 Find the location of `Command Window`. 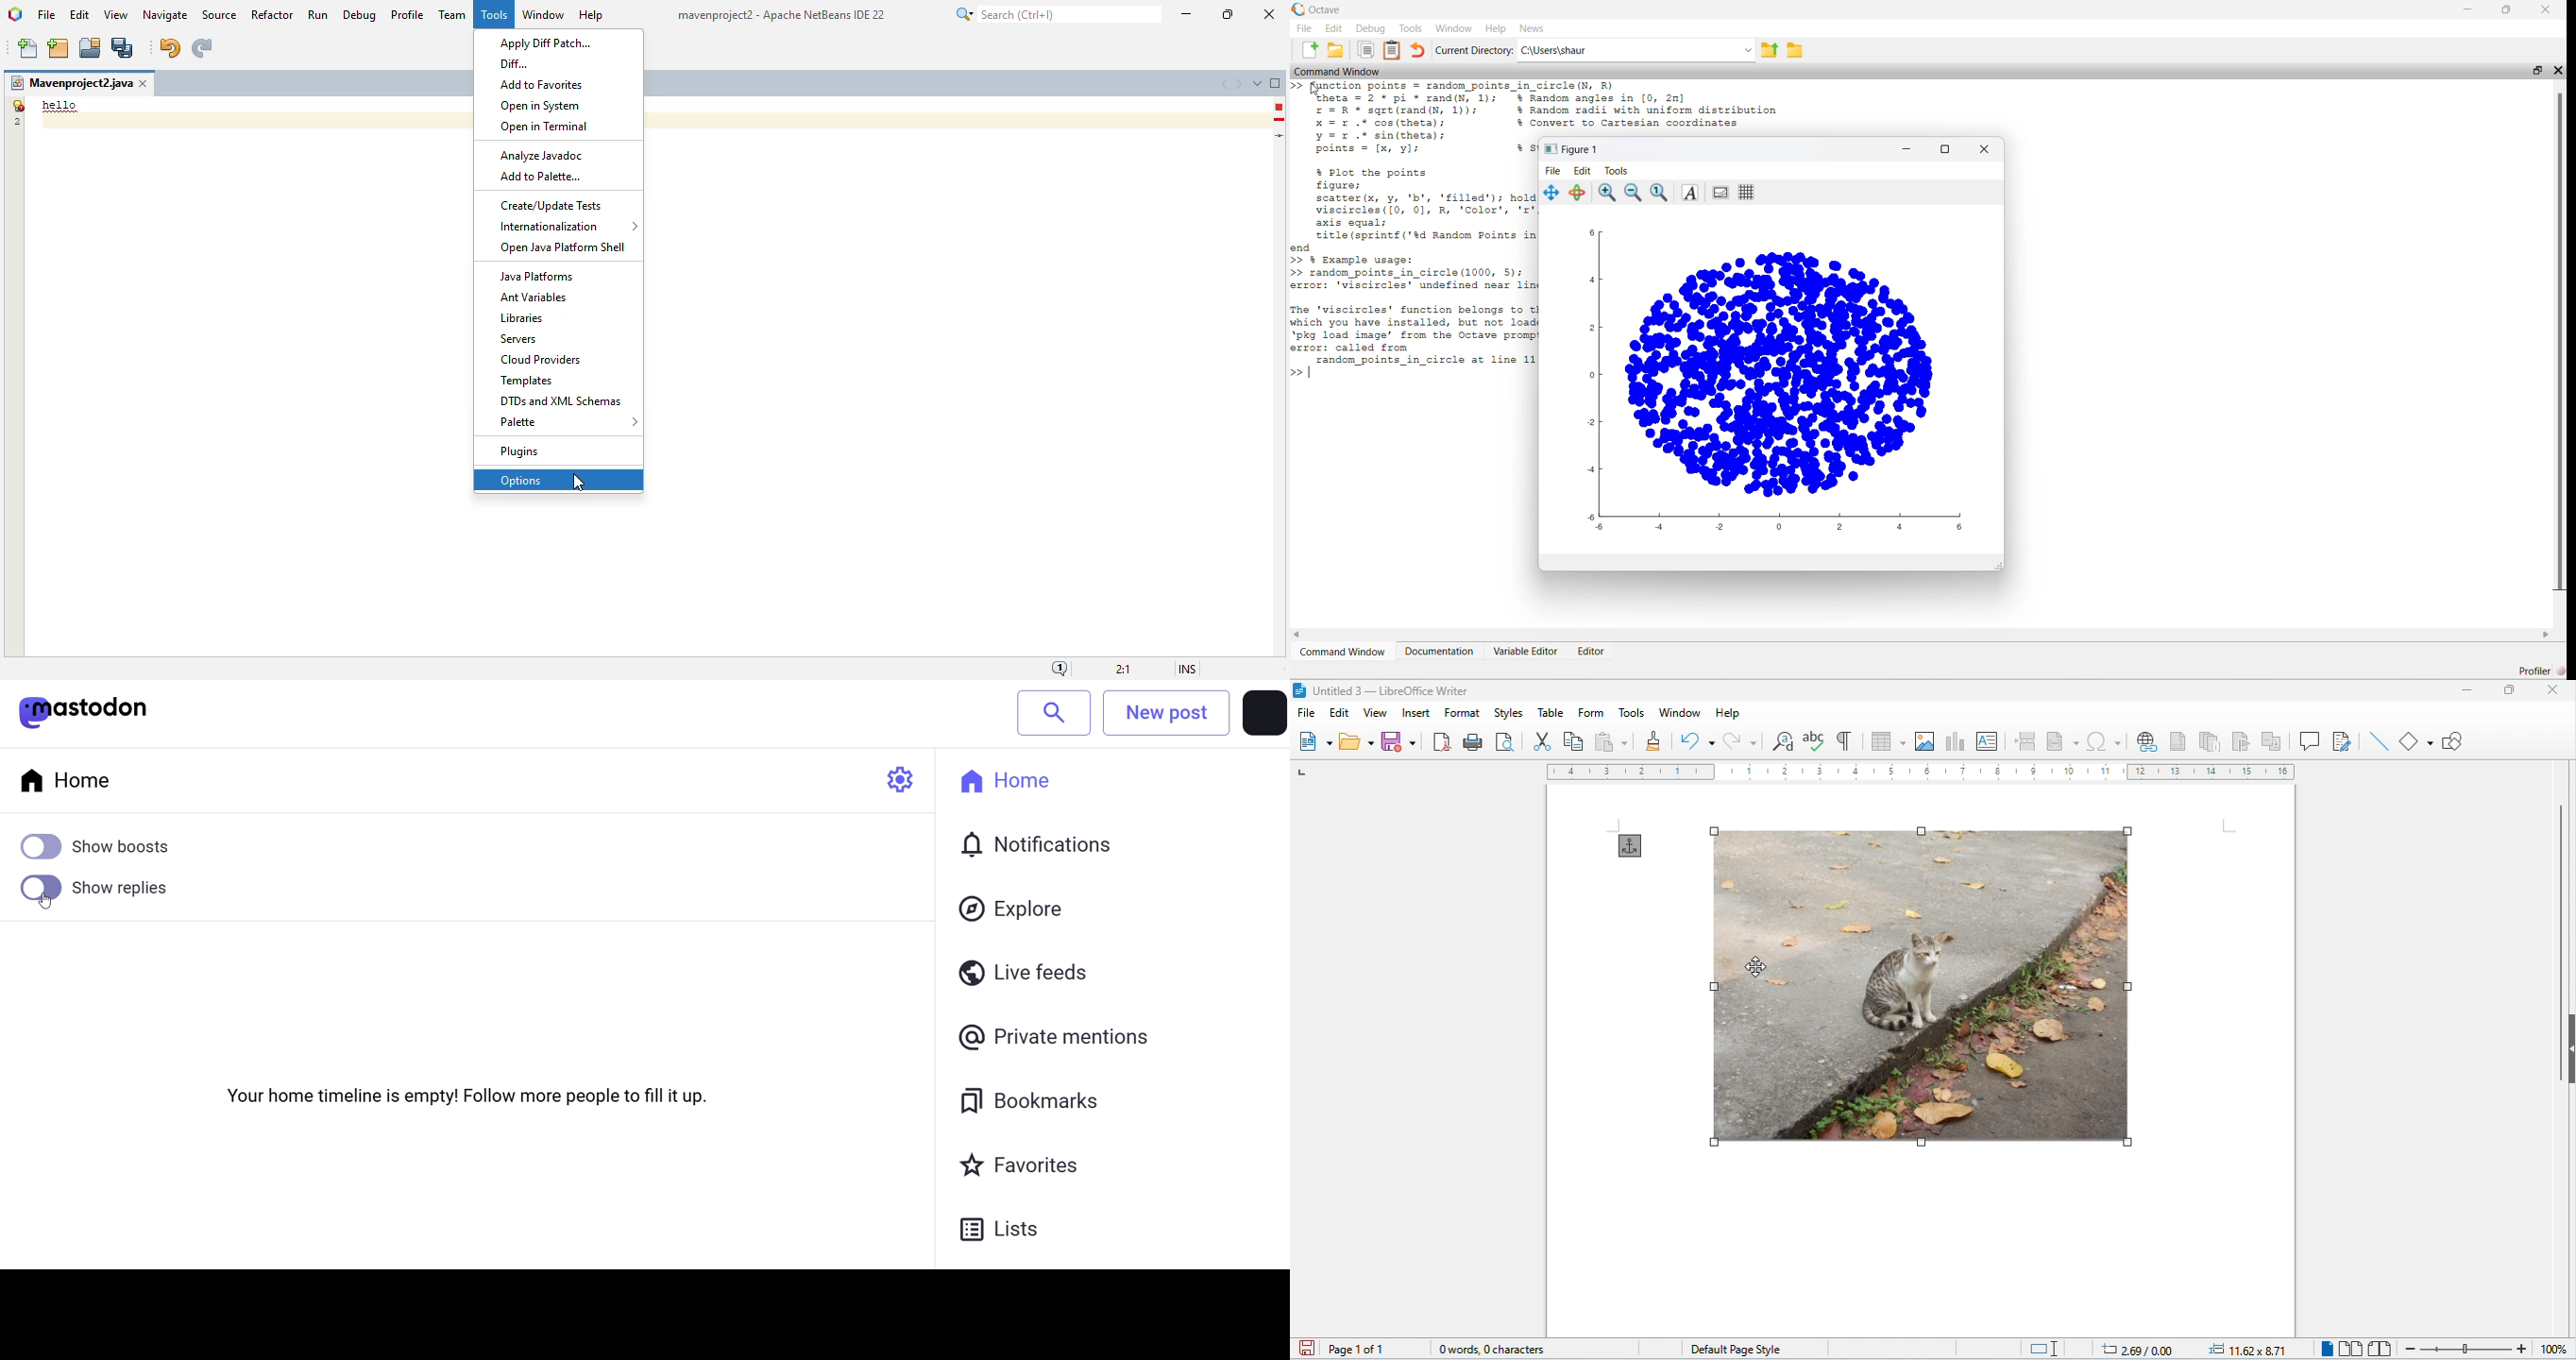

Command Window is located at coordinates (1344, 650).